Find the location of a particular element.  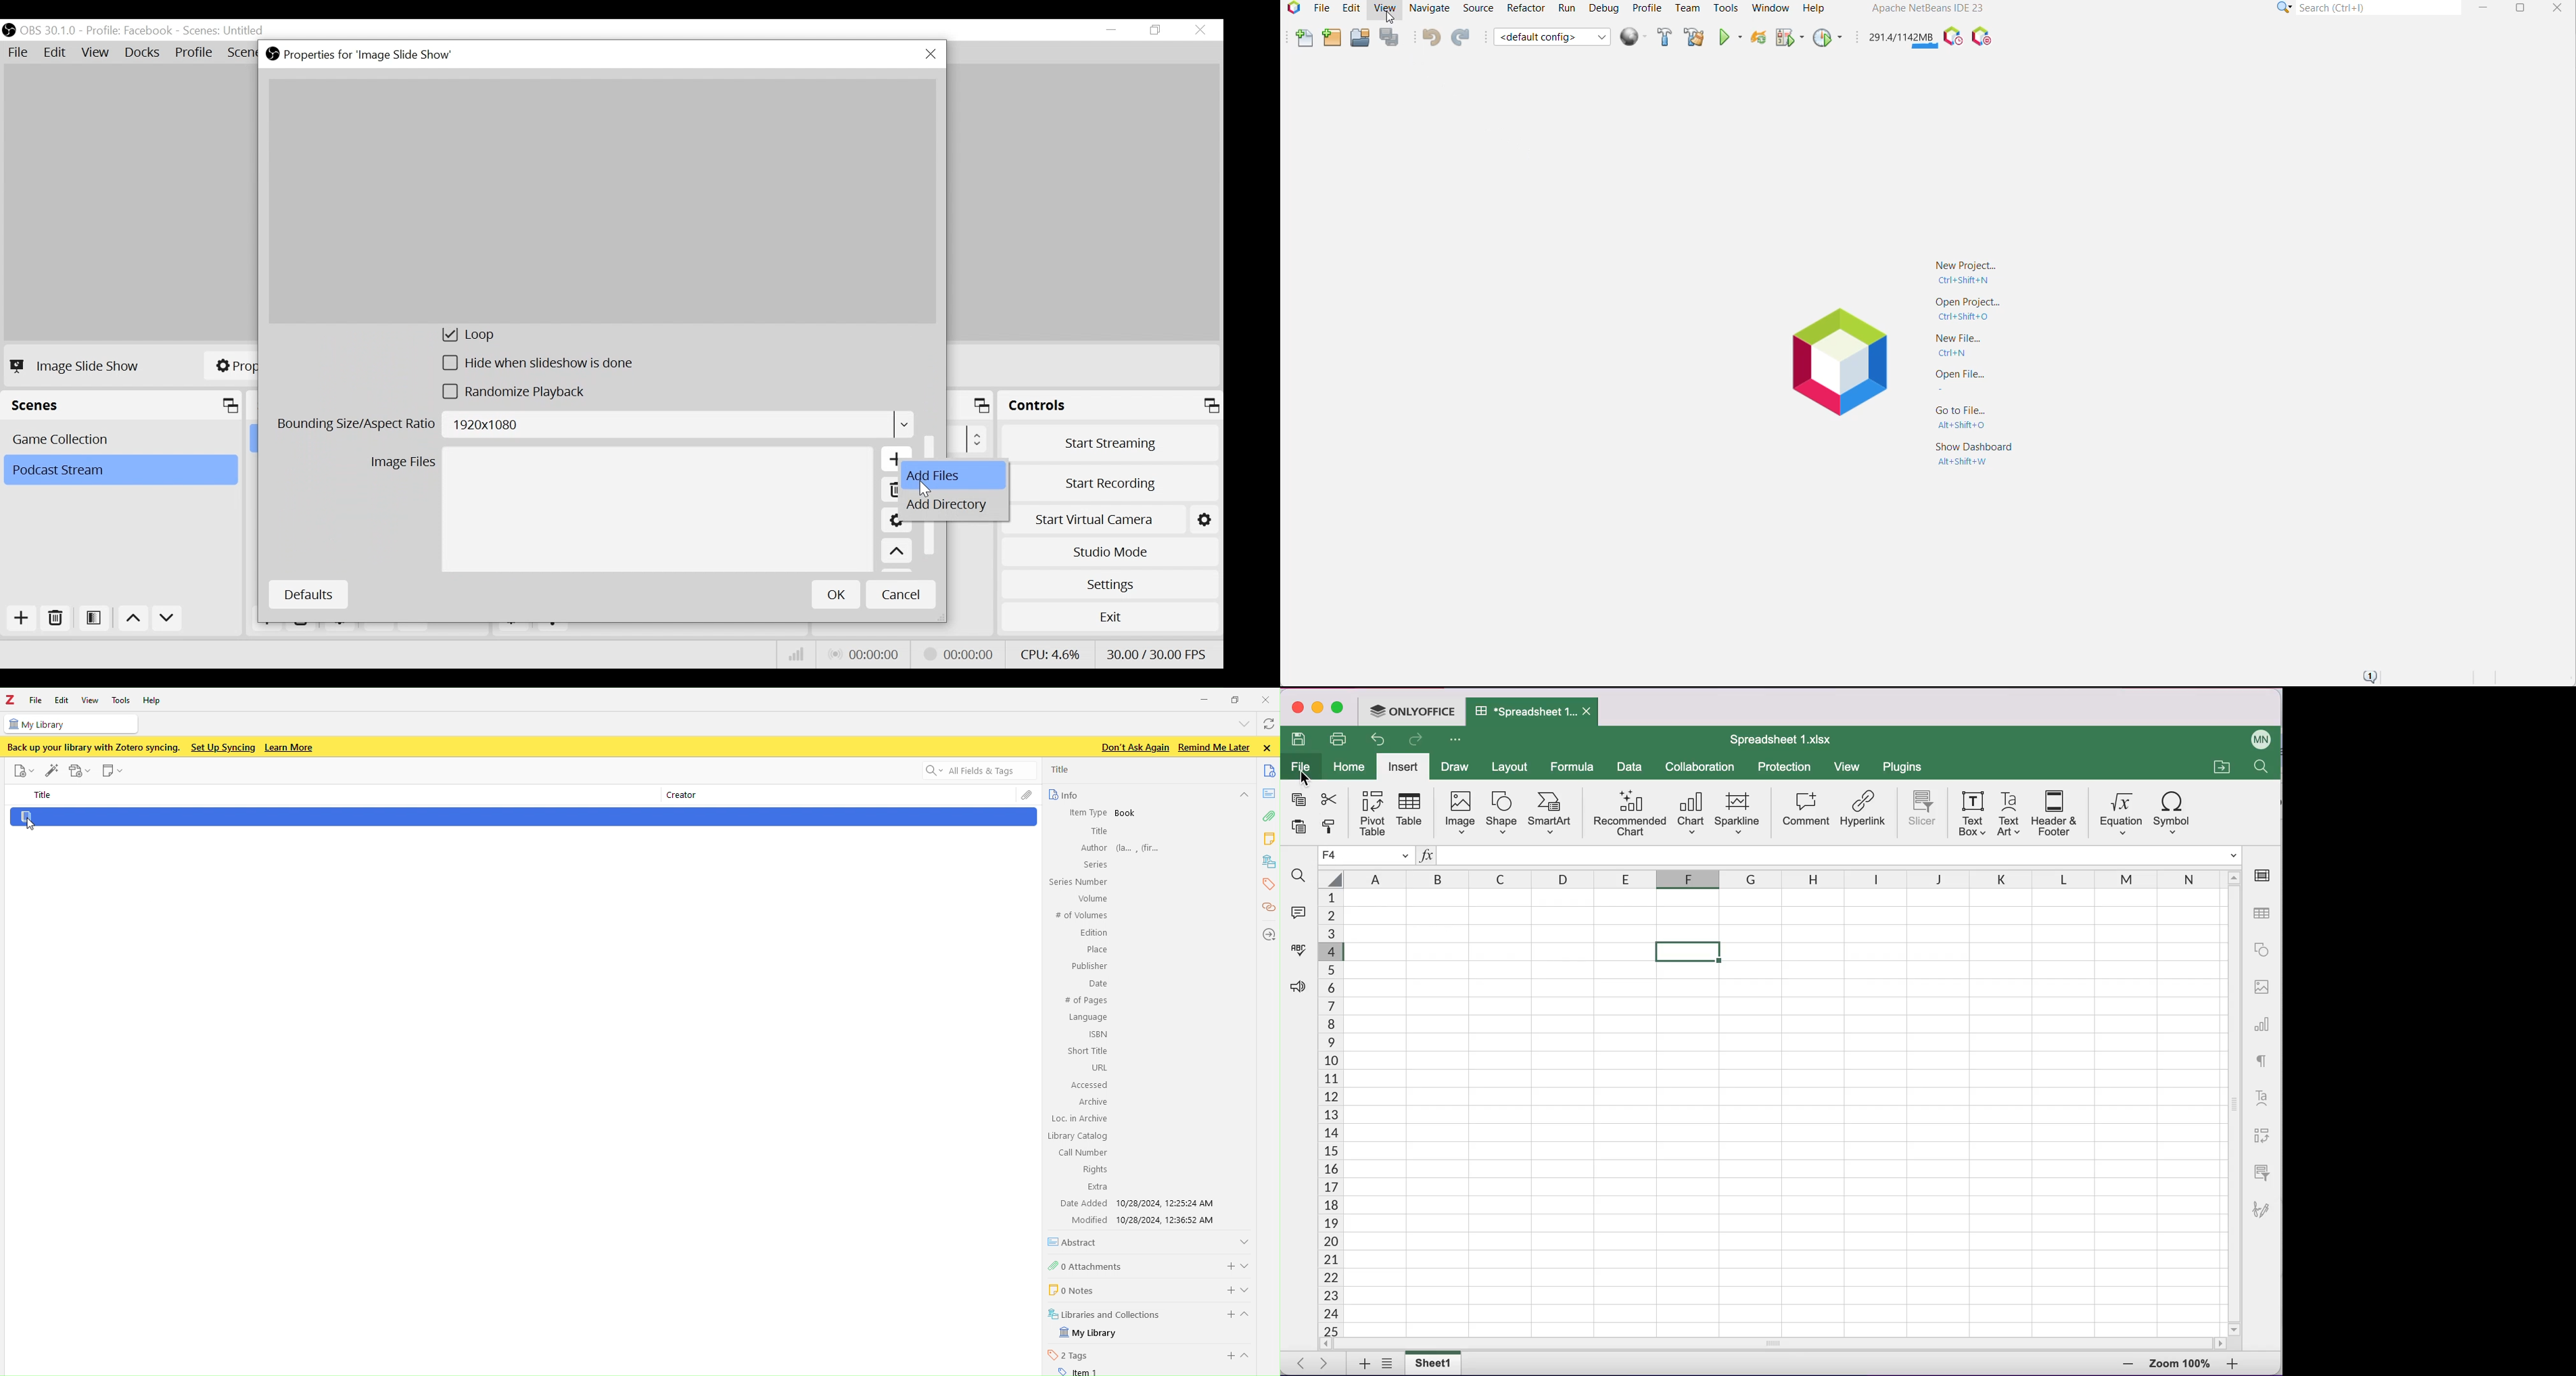

Start Streaming is located at coordinates (1111, 443).